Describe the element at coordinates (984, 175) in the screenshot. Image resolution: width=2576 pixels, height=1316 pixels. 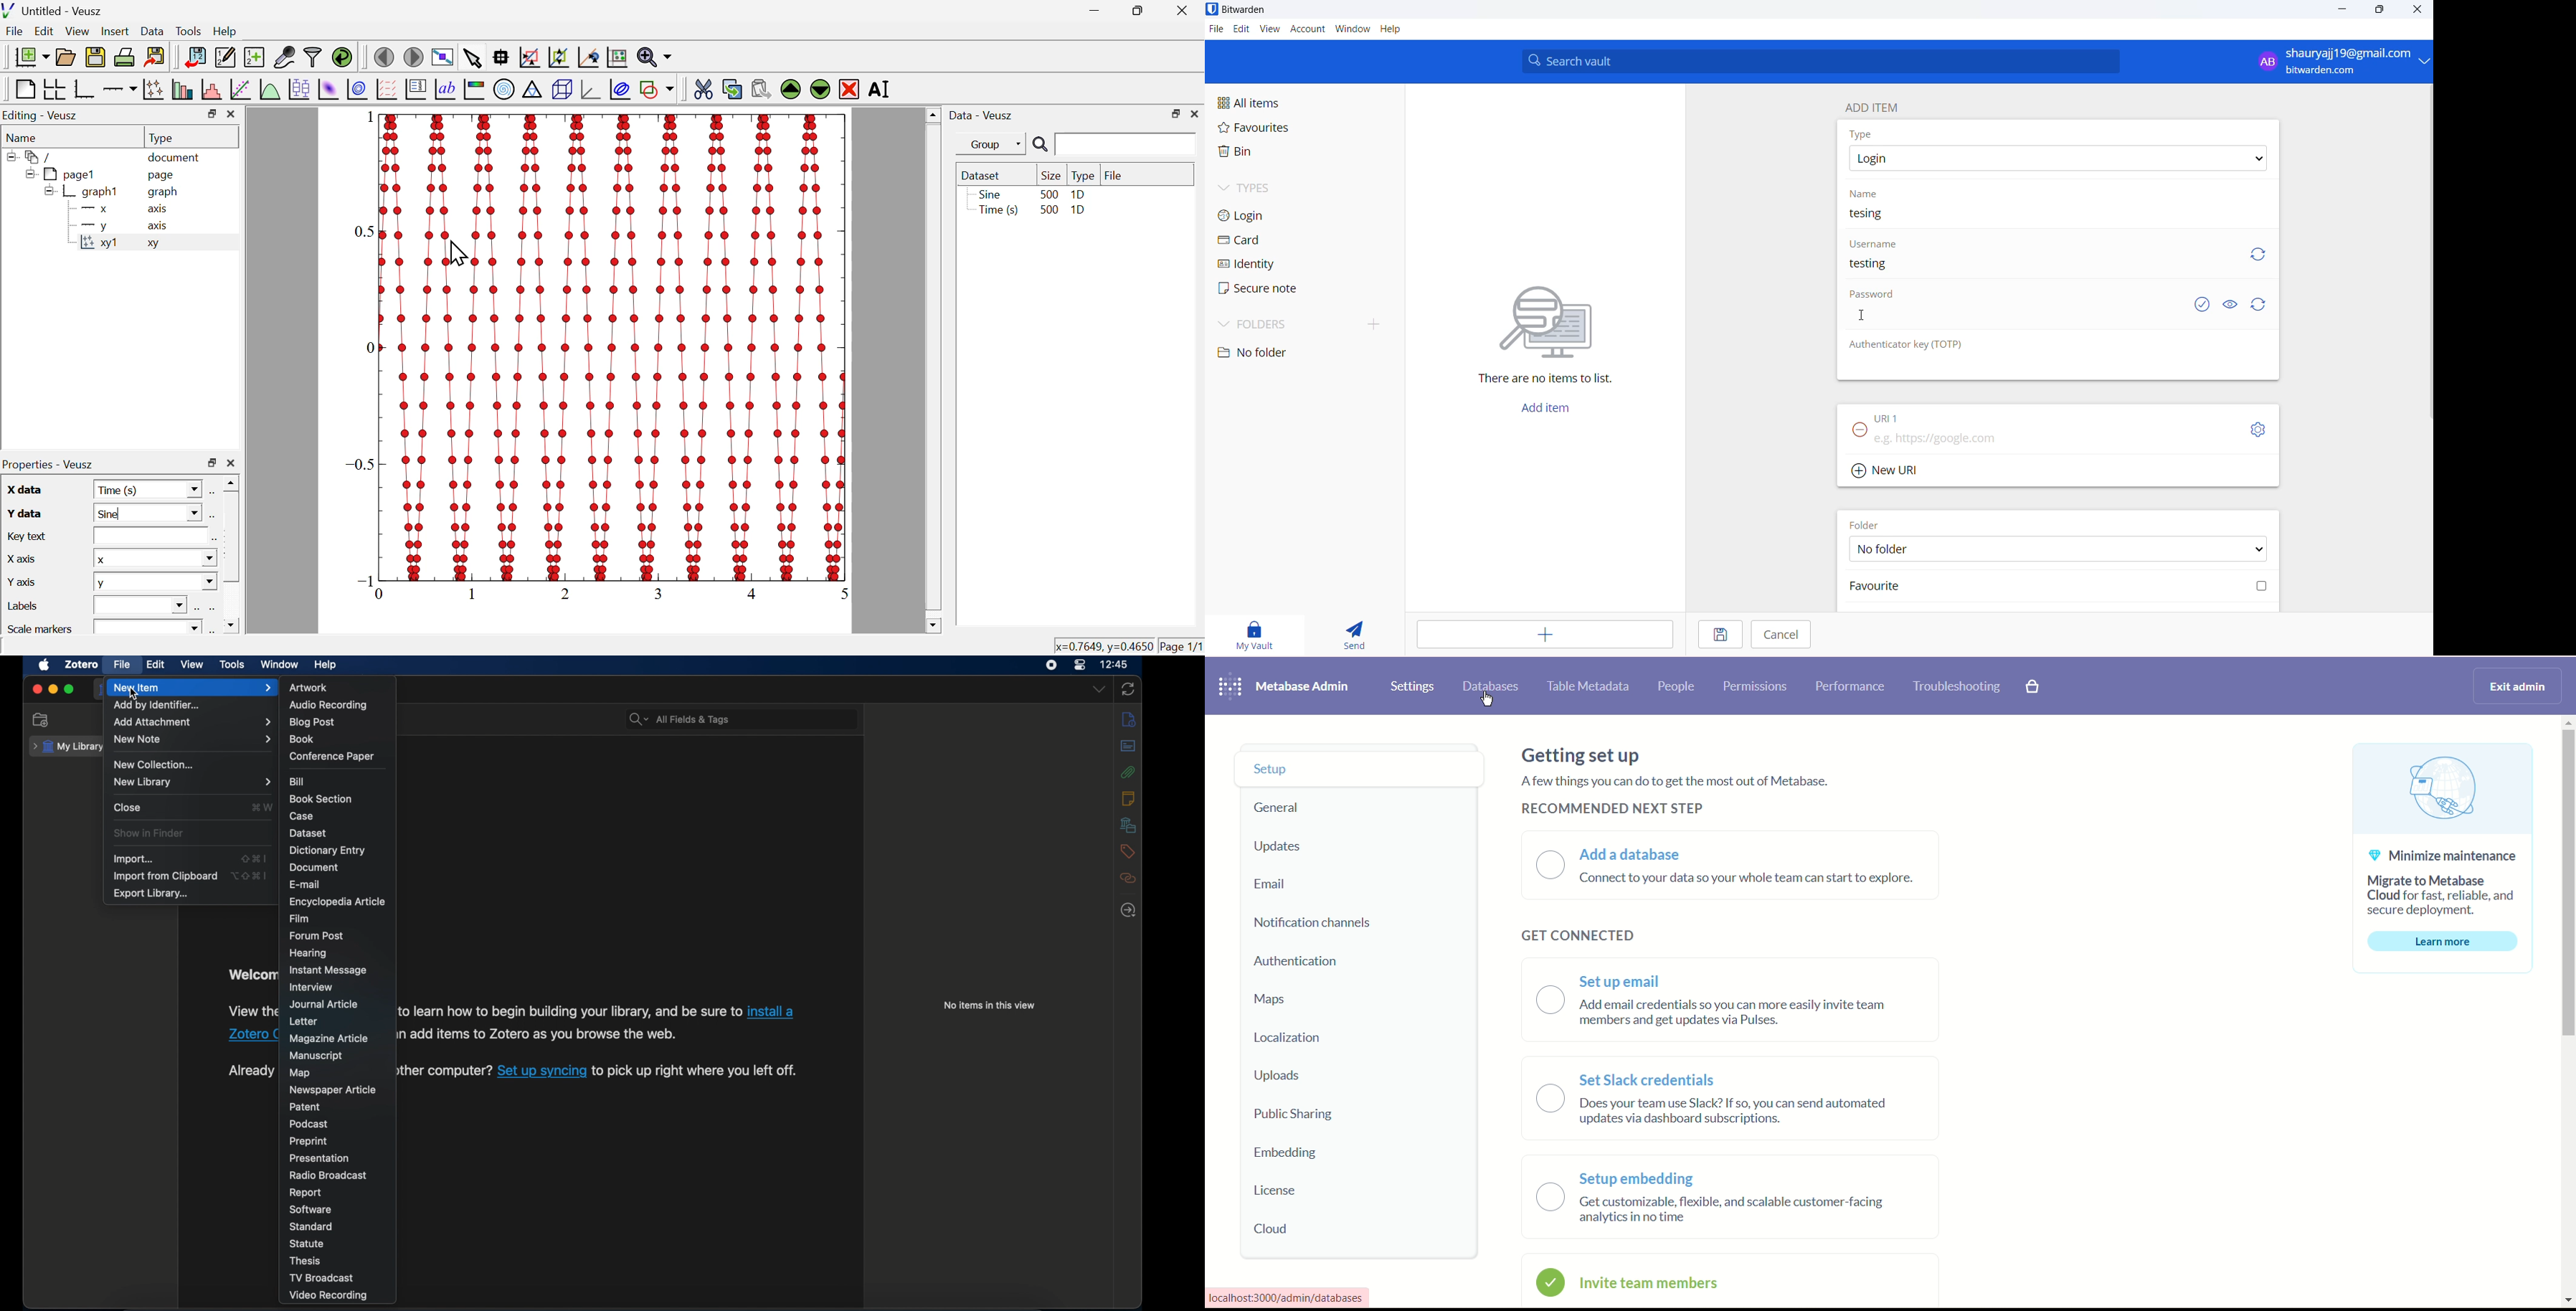
I see `dataset` at that location.